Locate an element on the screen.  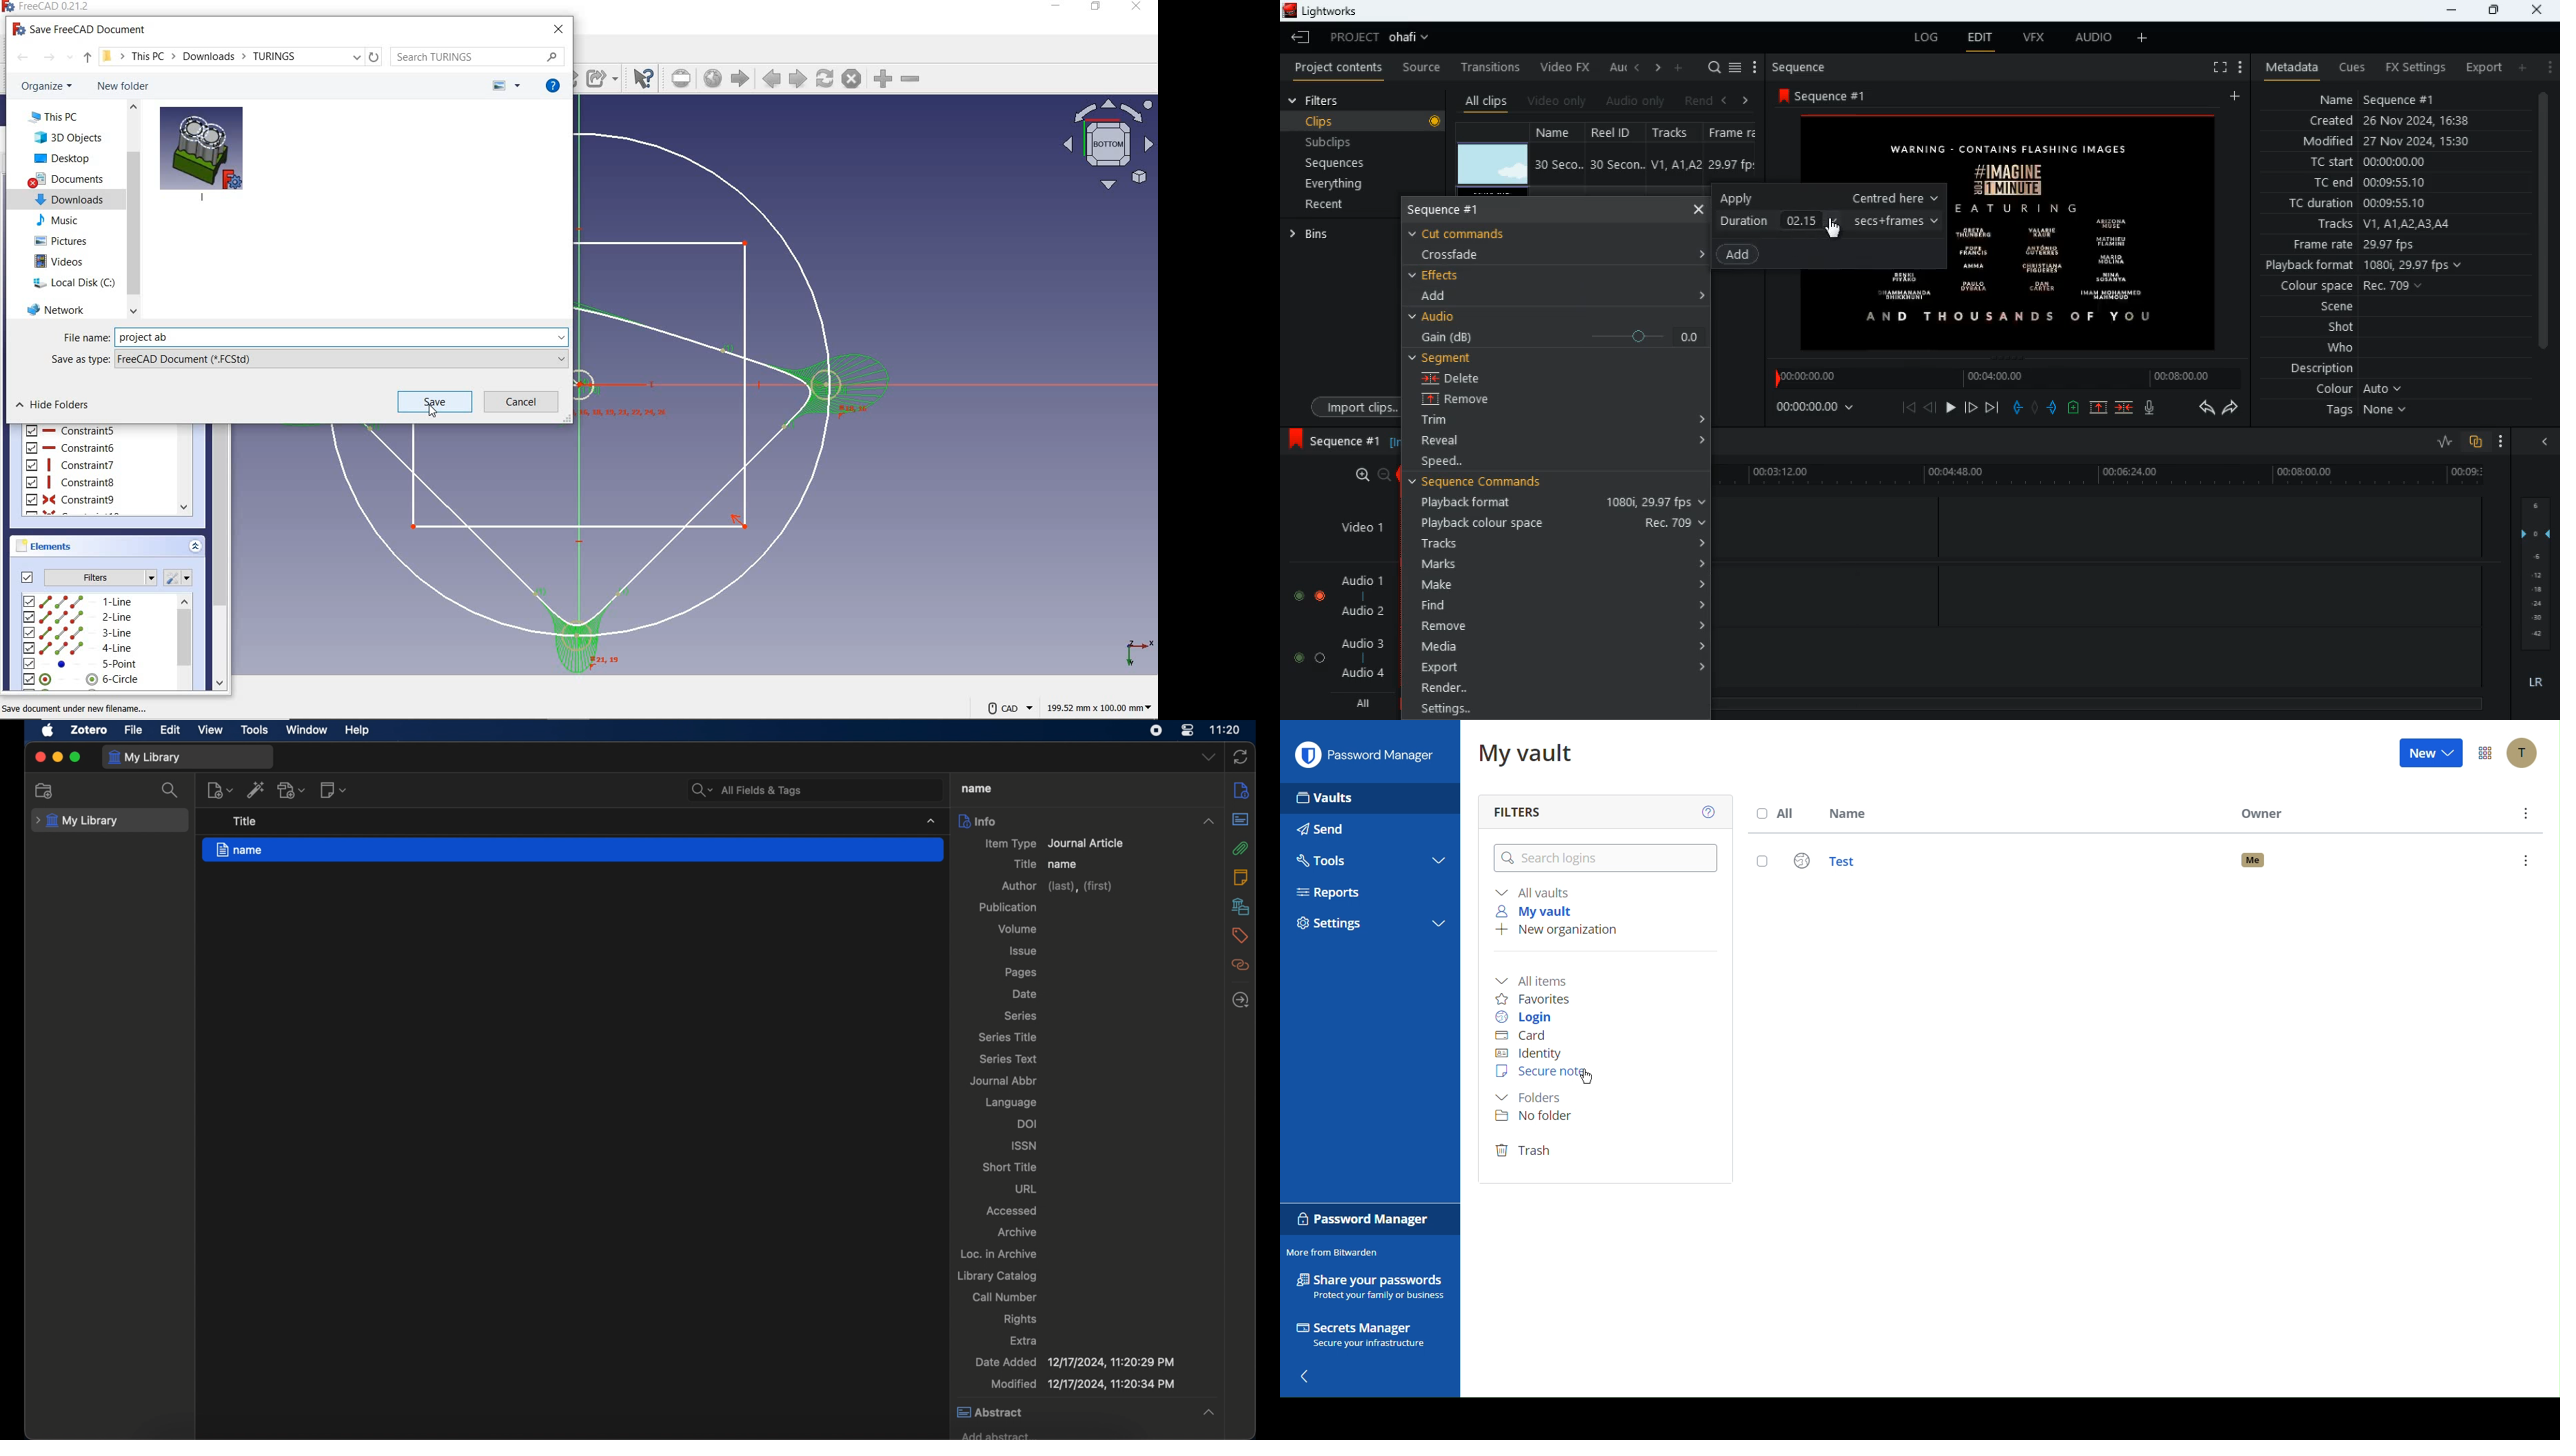
new item is located at coordinates (219, 790).